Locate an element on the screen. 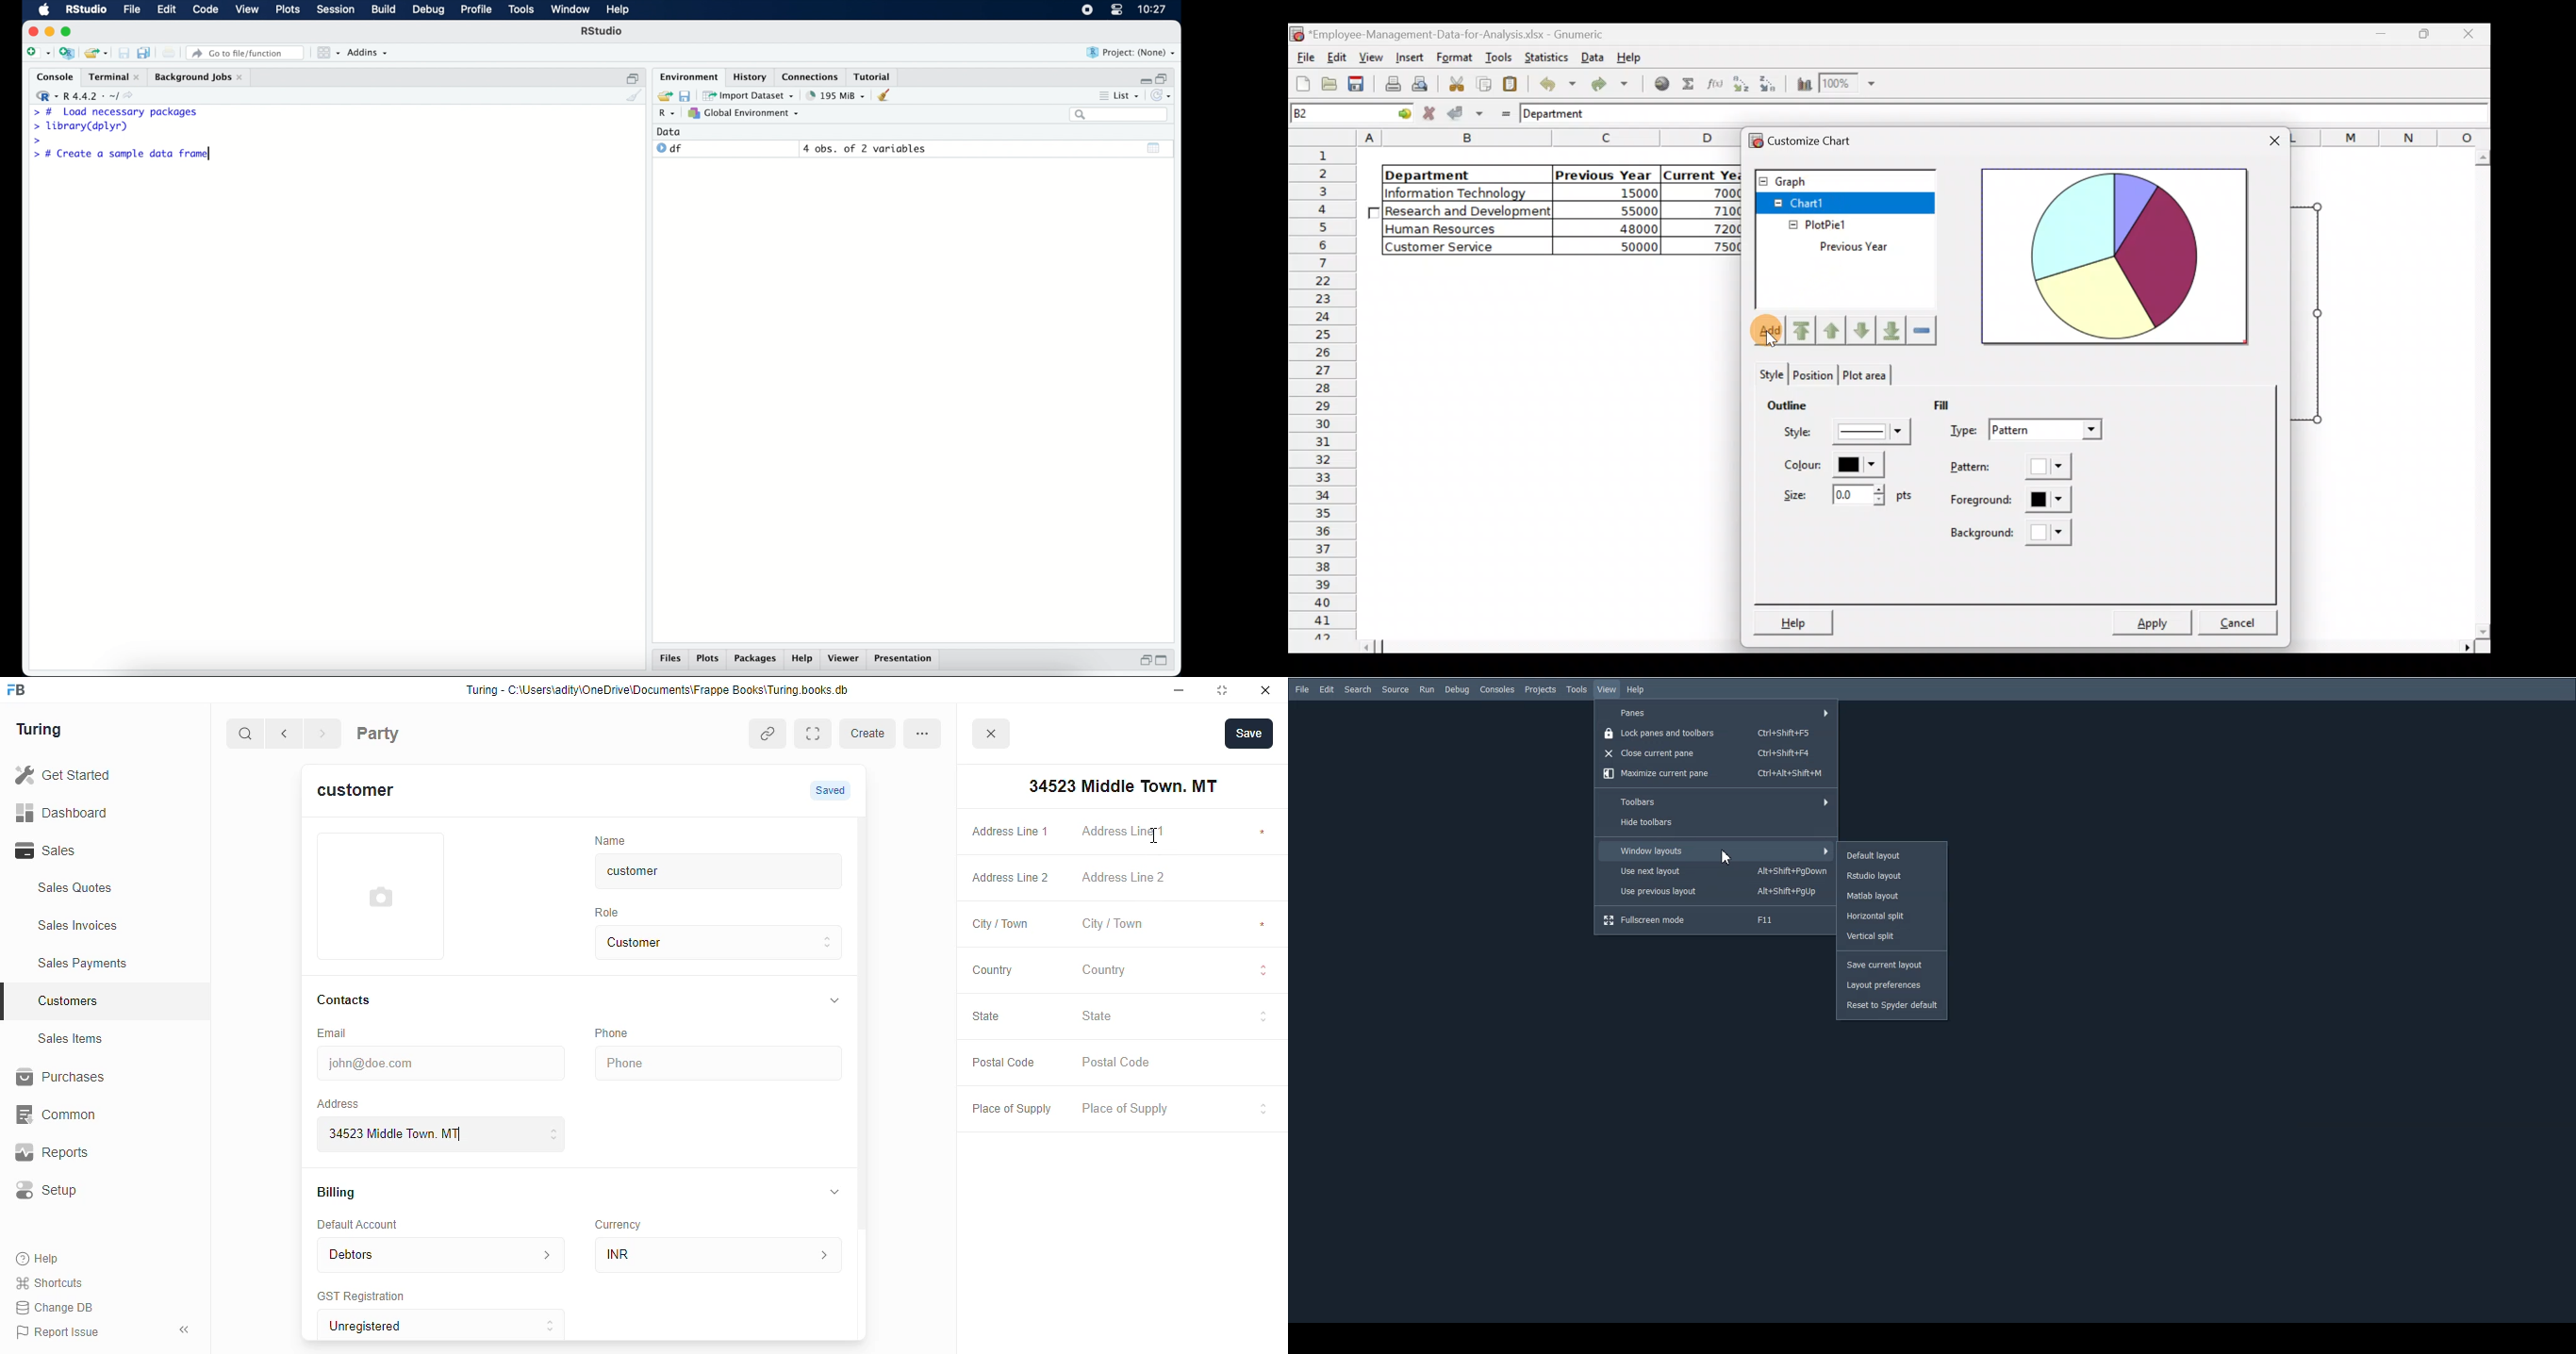 The width and height of the screenshot is (2576, 1372). 195 MB is located at coordinates (835, 95).